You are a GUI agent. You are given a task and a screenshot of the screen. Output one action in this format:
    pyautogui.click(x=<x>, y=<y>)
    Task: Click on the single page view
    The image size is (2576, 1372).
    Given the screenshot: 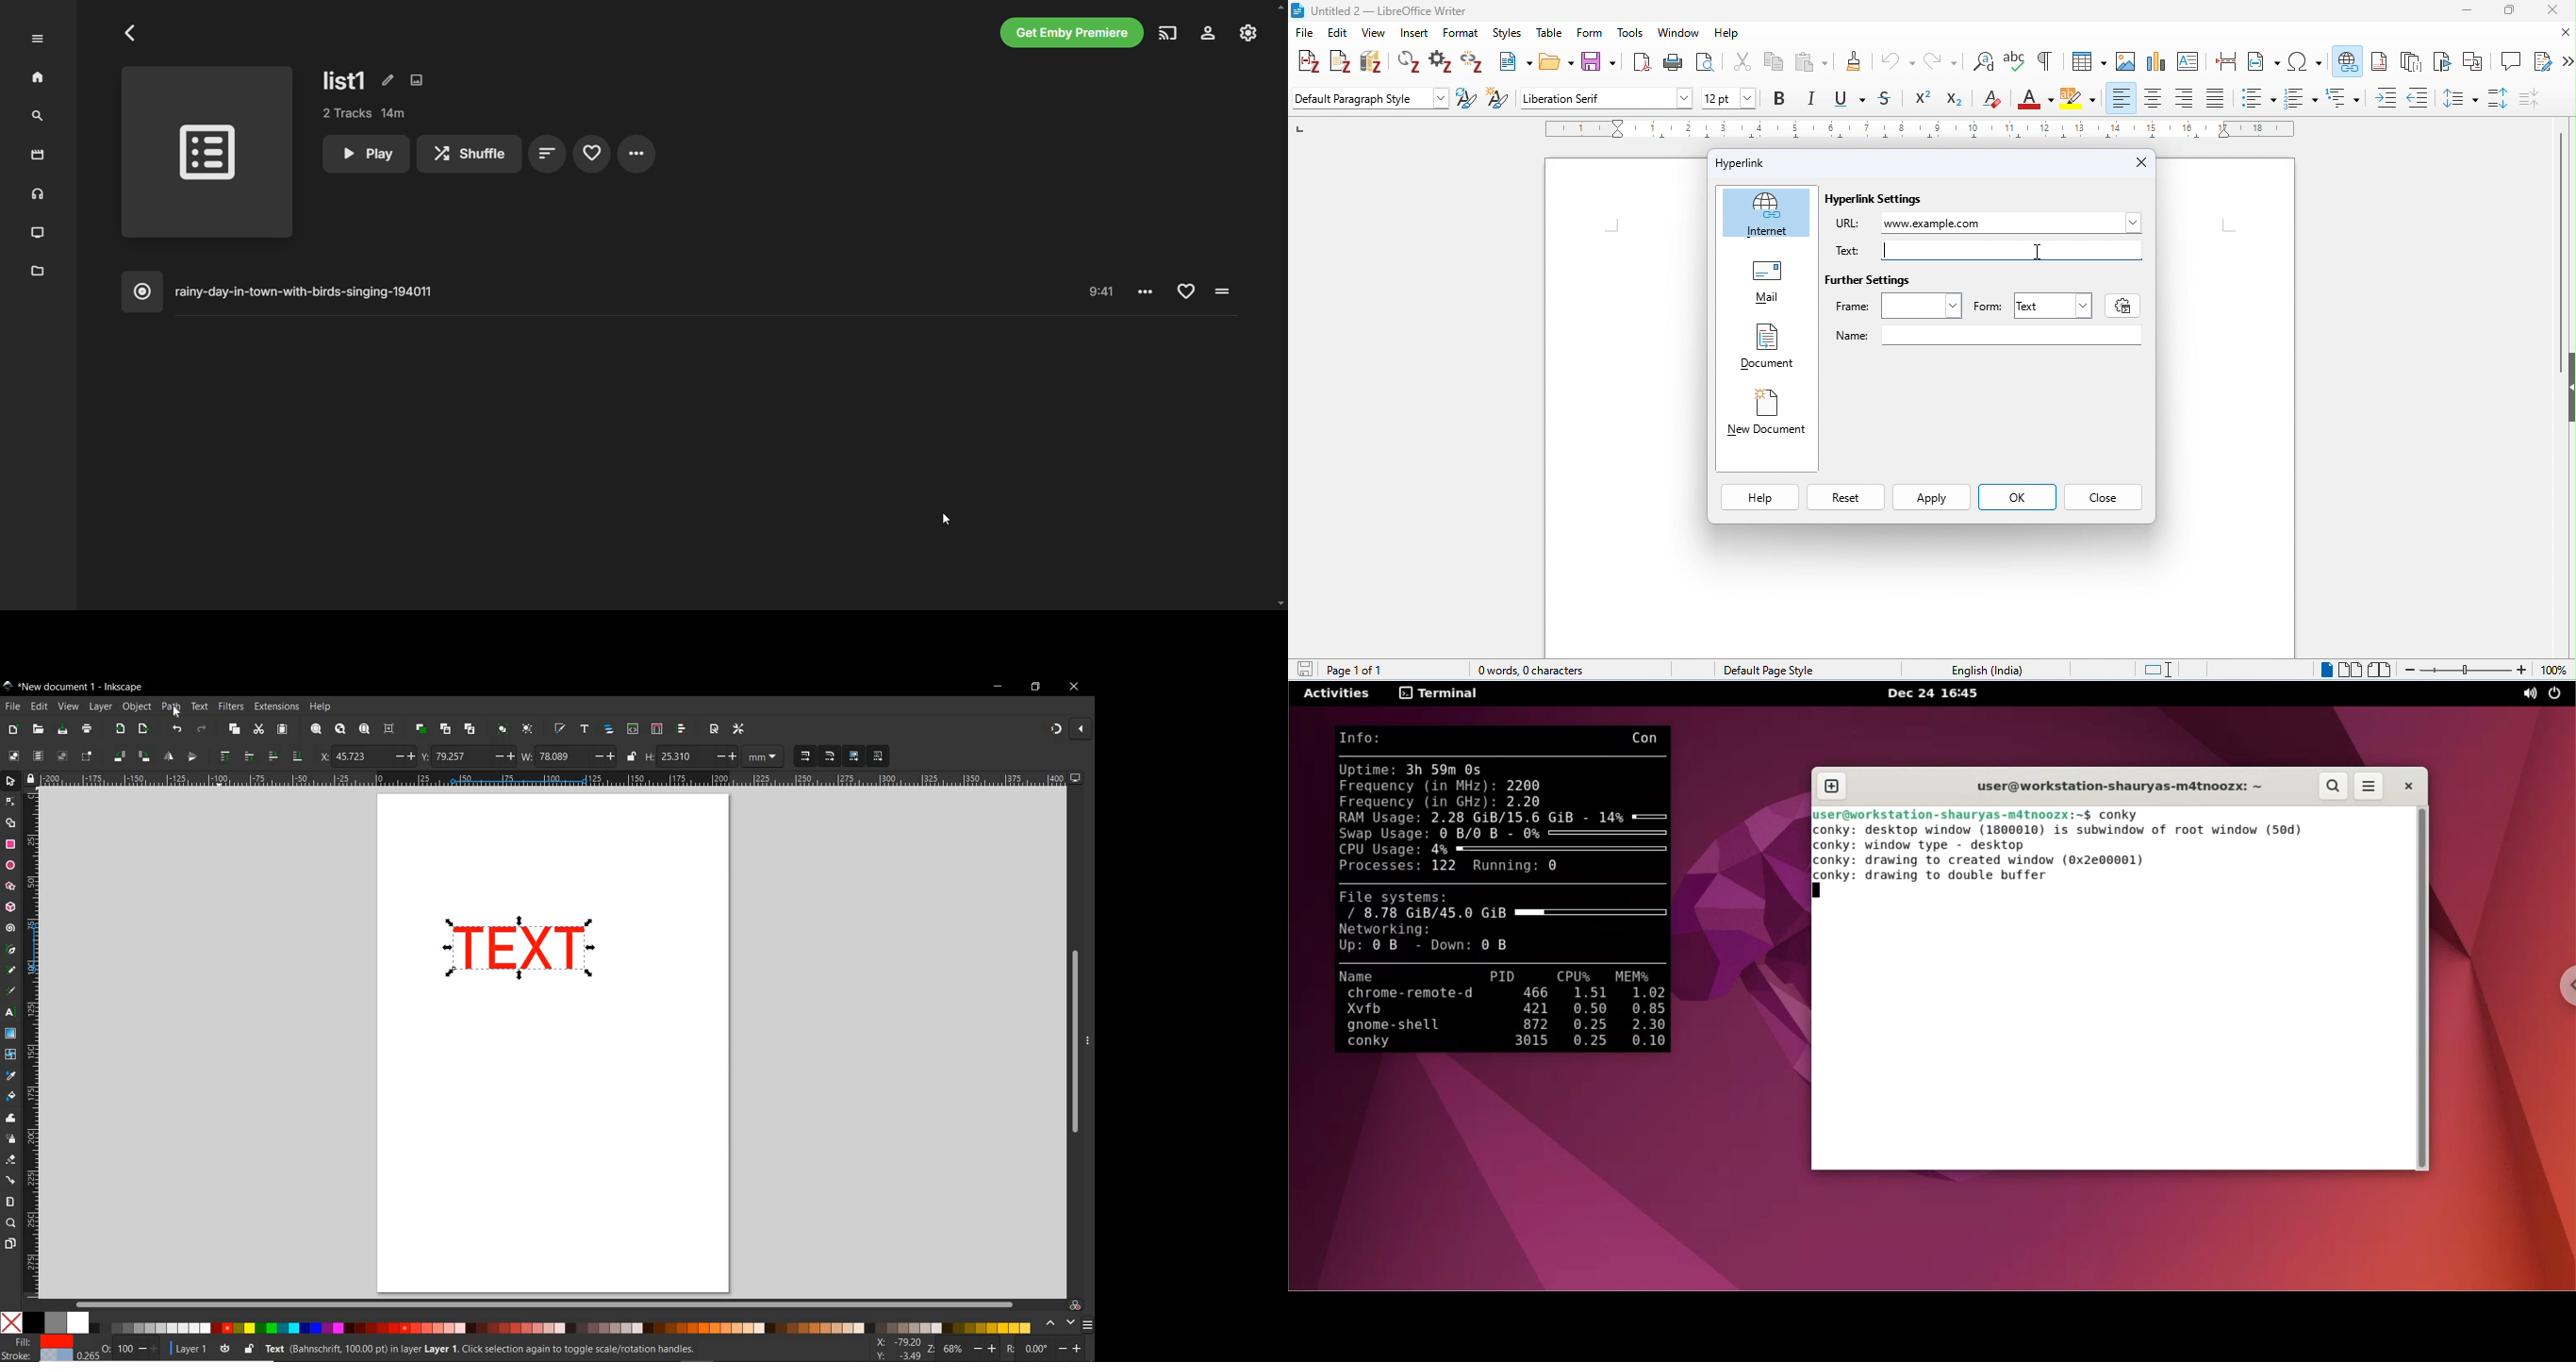 What is the action you would take?
    pyautogui.click(x=2324, y=670)
    